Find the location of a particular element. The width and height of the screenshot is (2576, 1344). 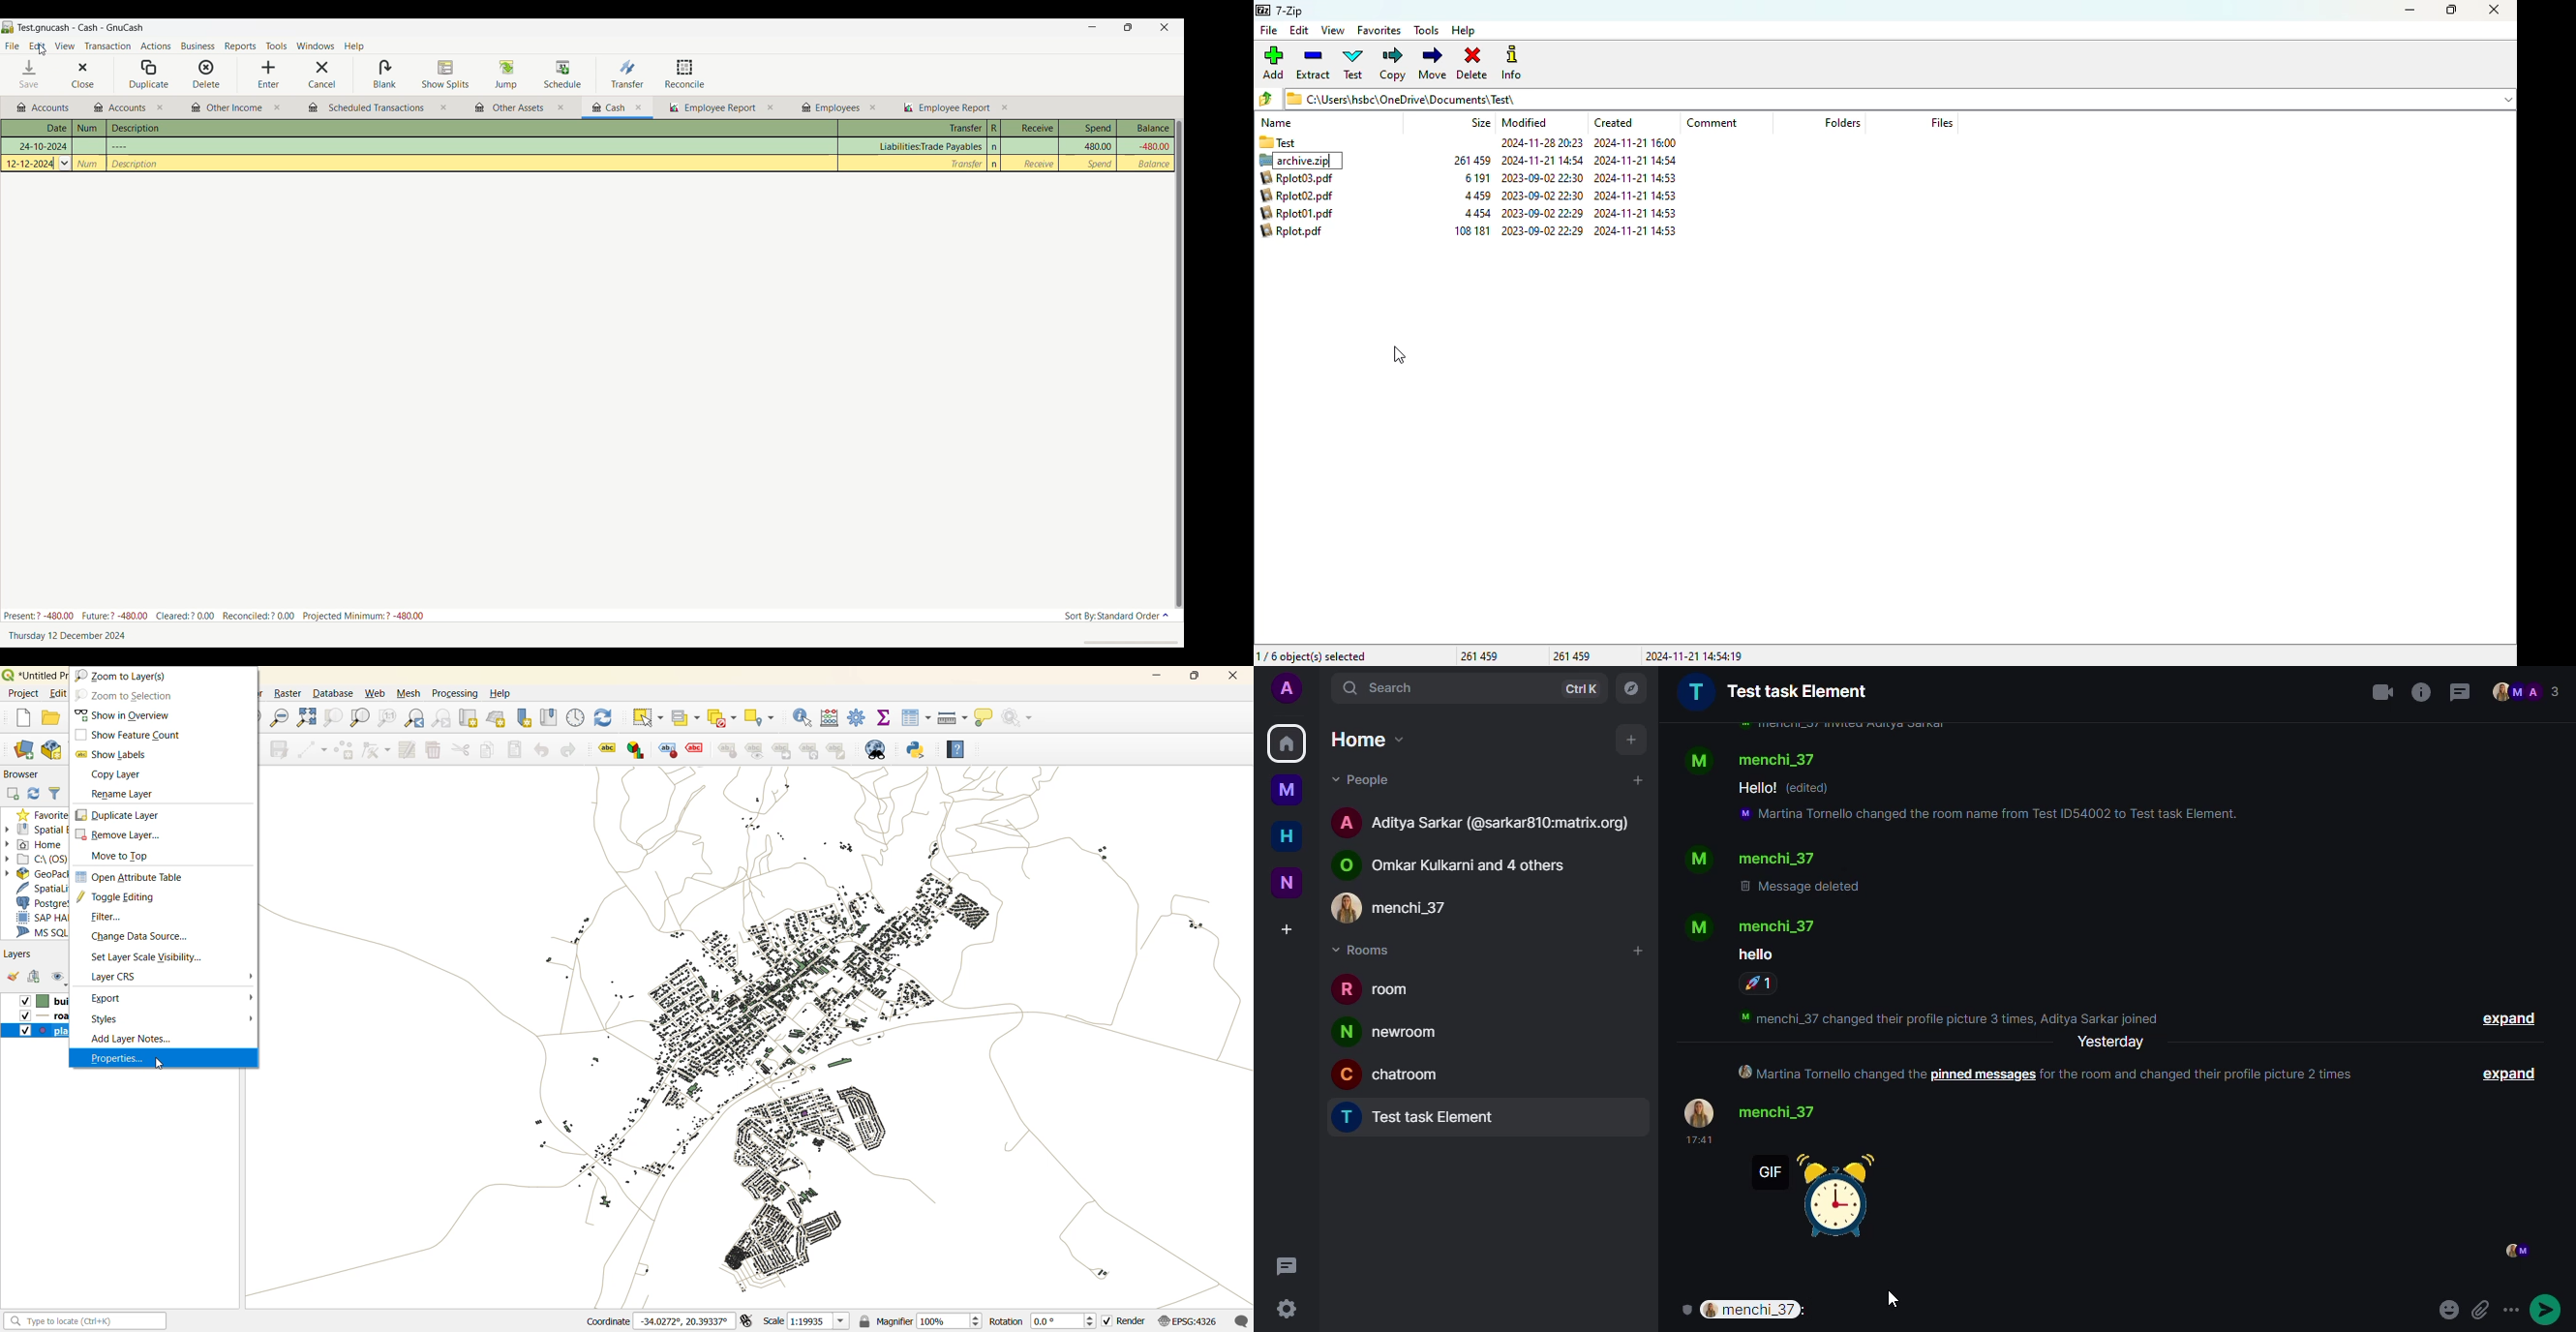

Other budgets and reports is located at coordinates (120, 107).